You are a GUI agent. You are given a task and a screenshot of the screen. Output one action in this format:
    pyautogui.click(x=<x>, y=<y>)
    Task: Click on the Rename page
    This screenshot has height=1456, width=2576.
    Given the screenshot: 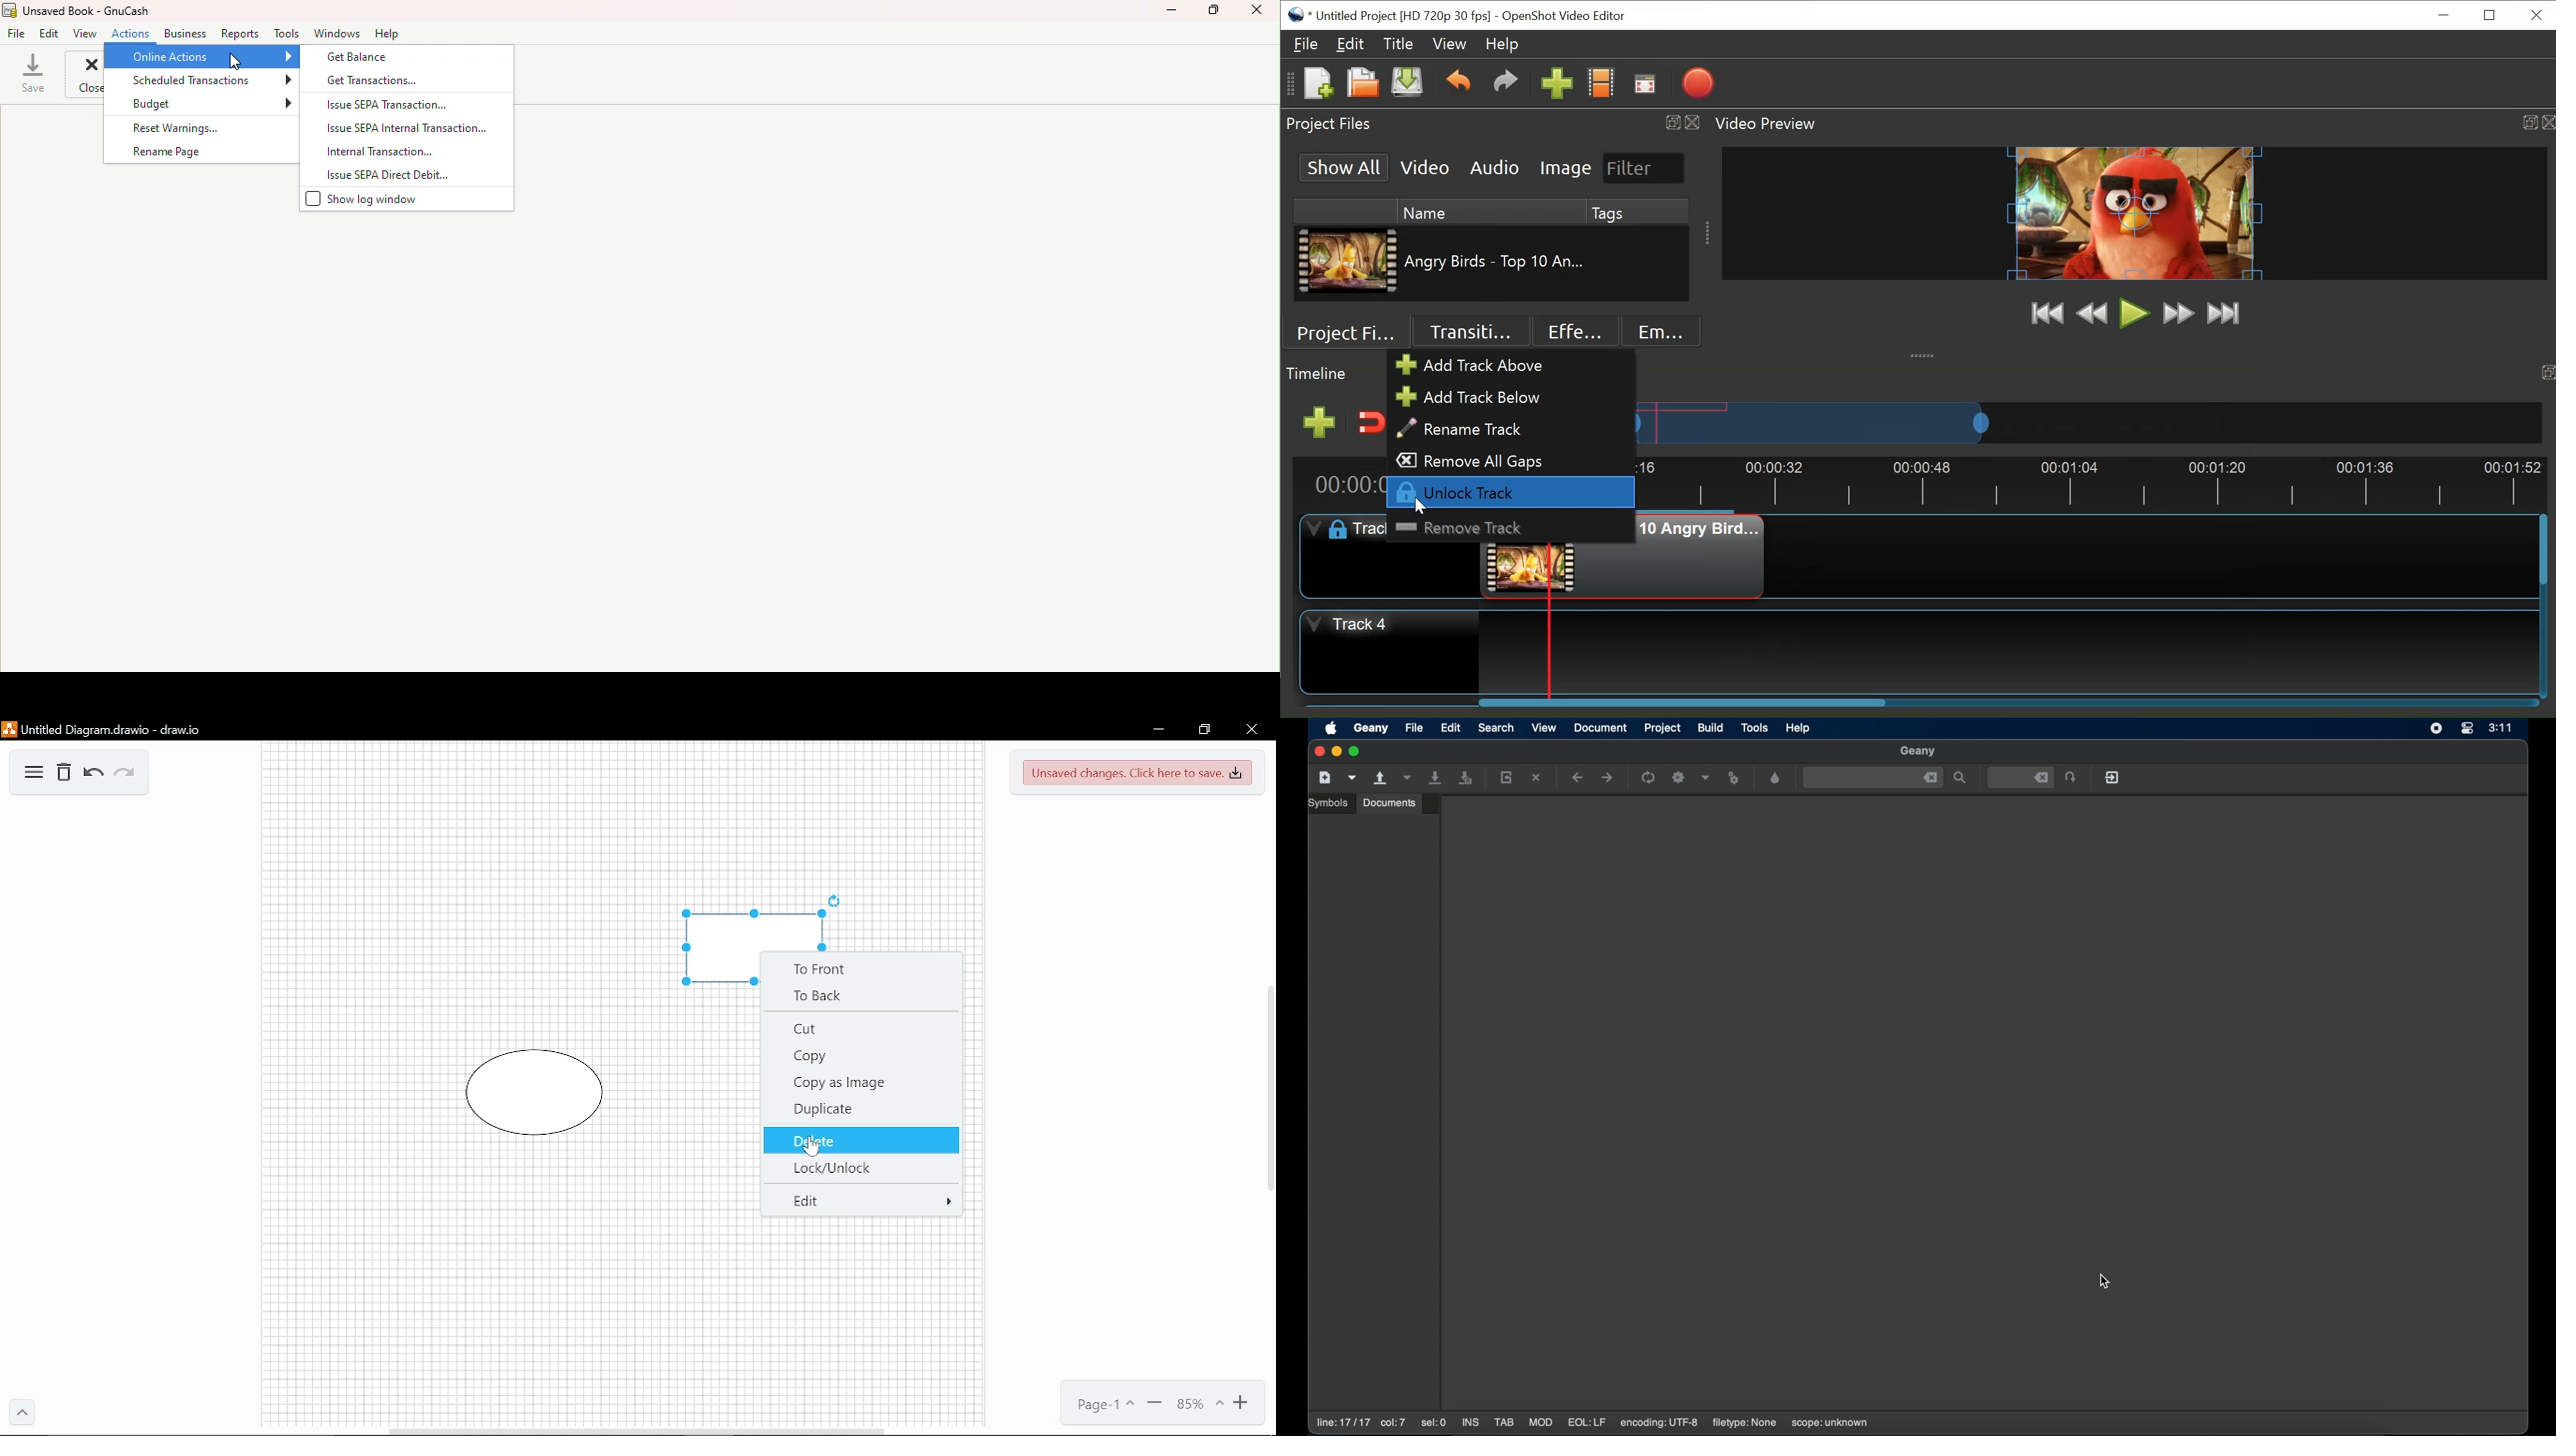 What is the action you would take?
    pyautogui.click(x=198, y=152)
    